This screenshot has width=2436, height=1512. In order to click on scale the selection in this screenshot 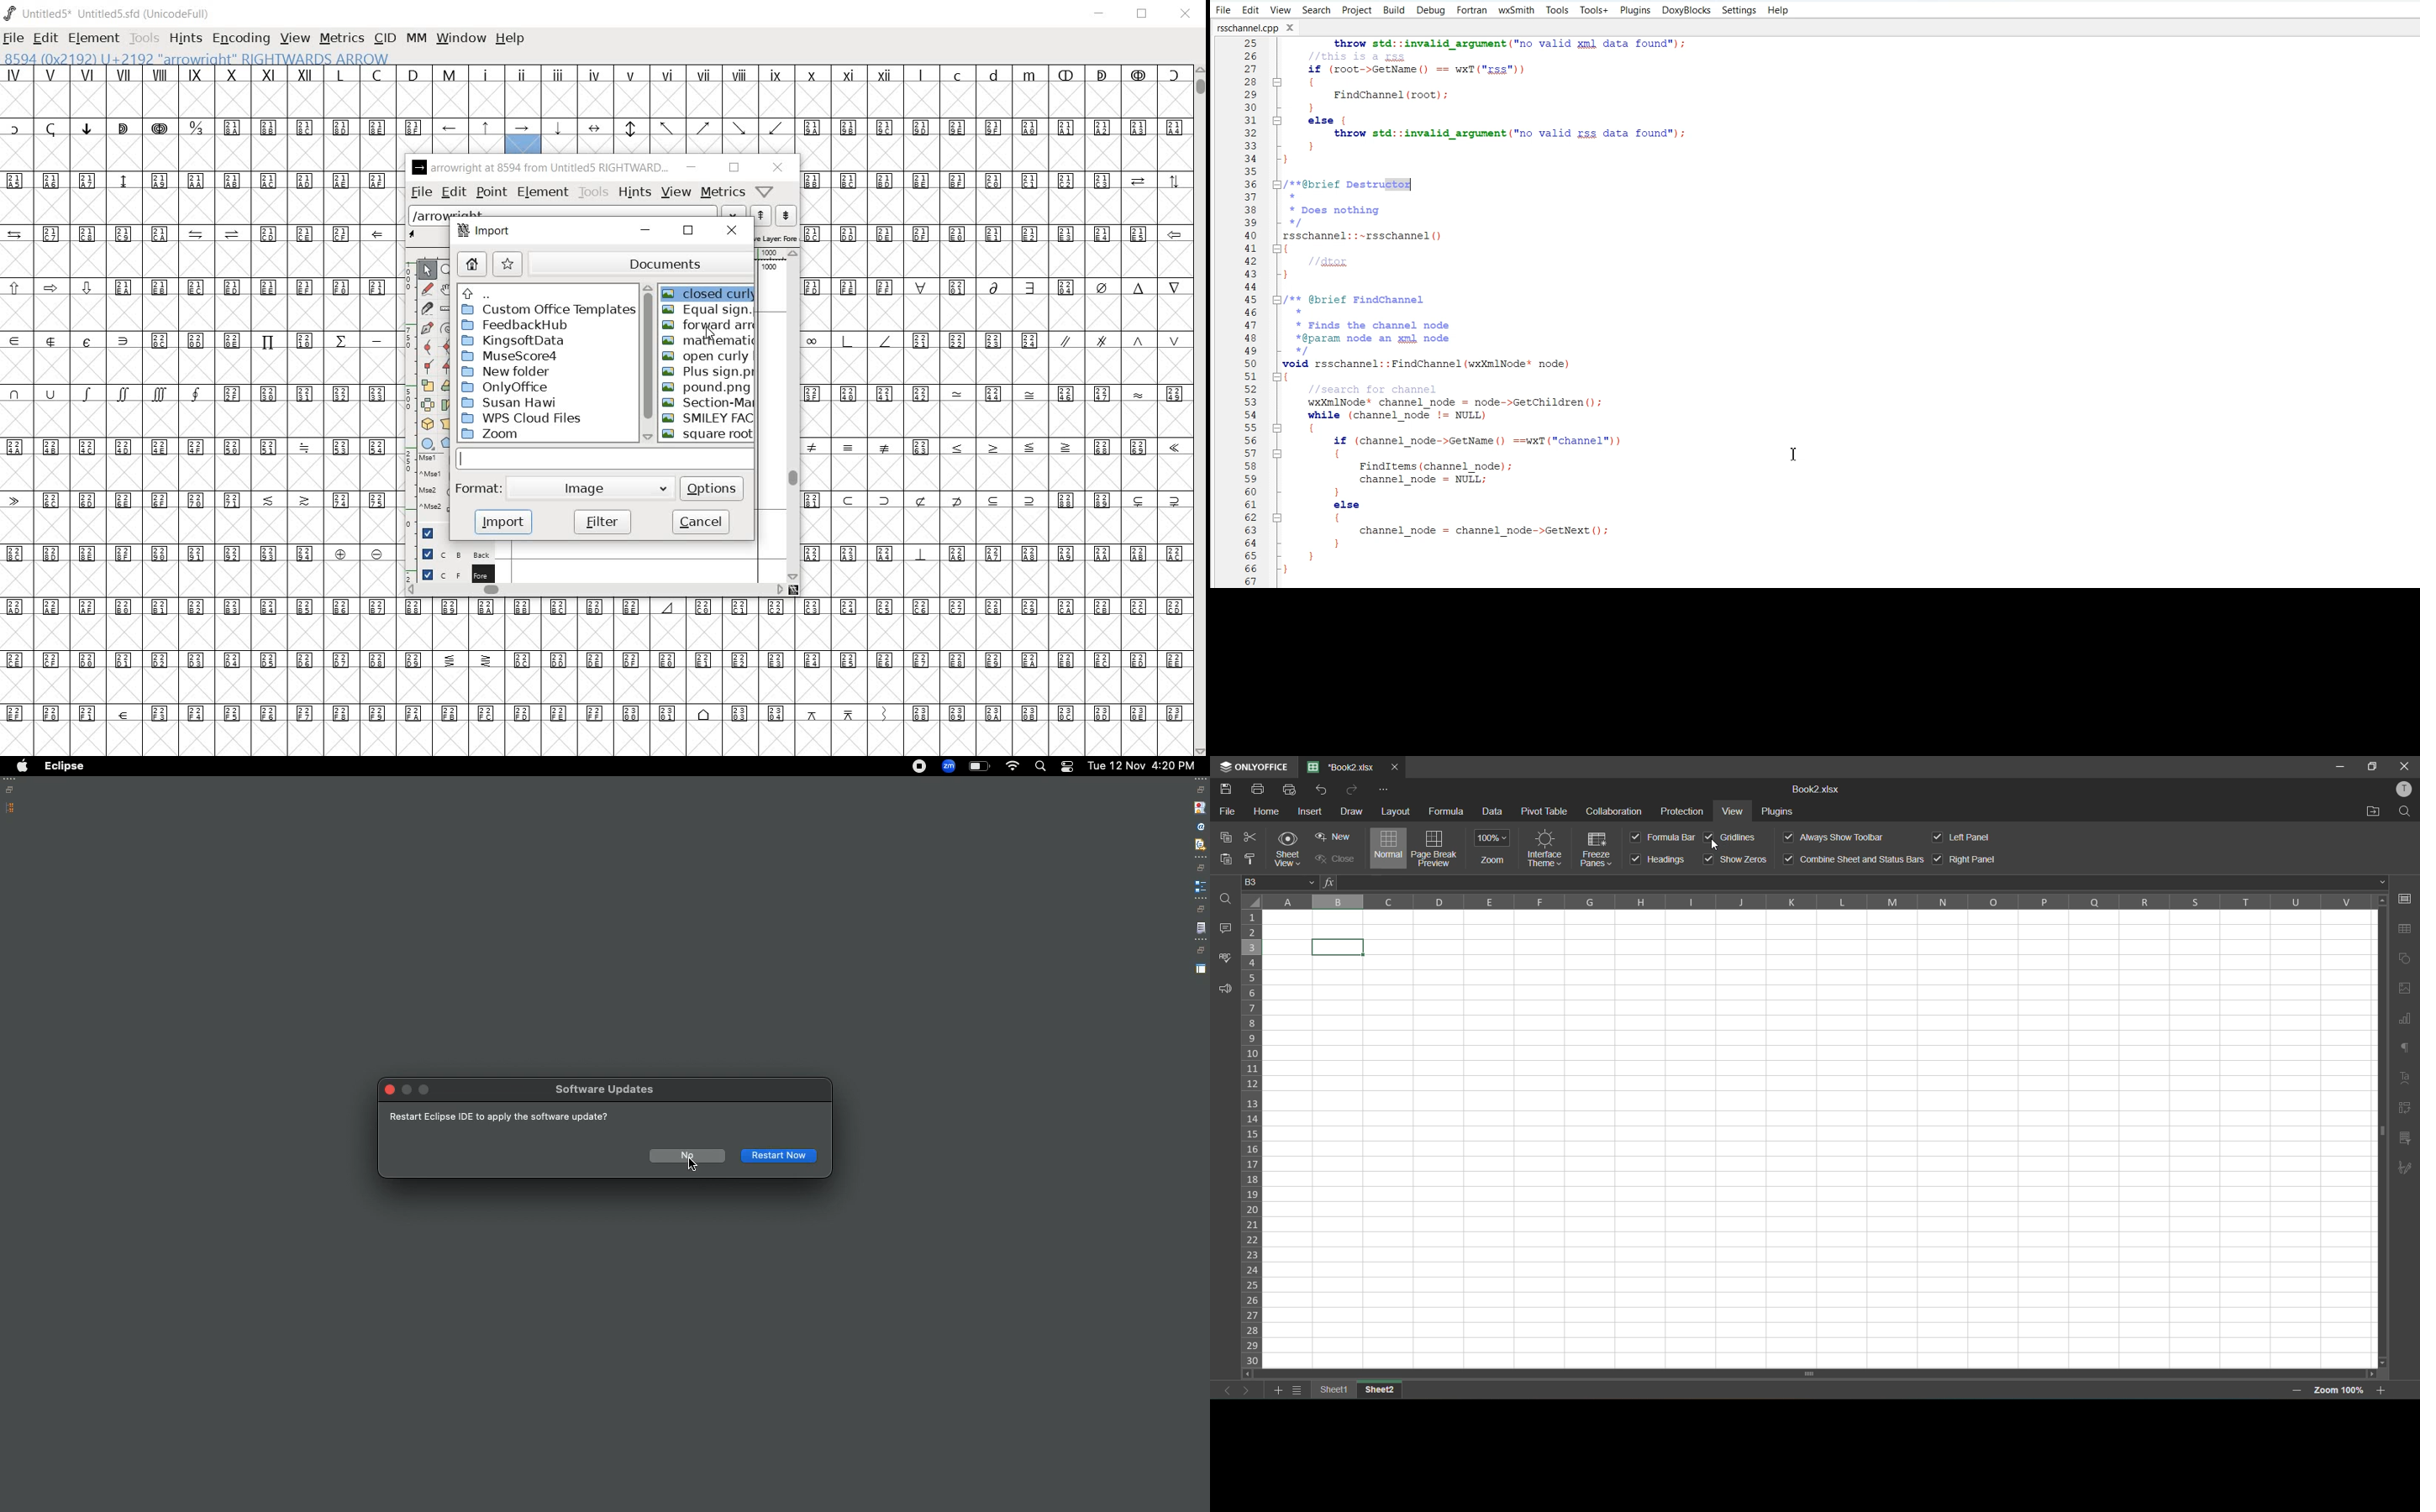, I will do `click(428, 385)`.